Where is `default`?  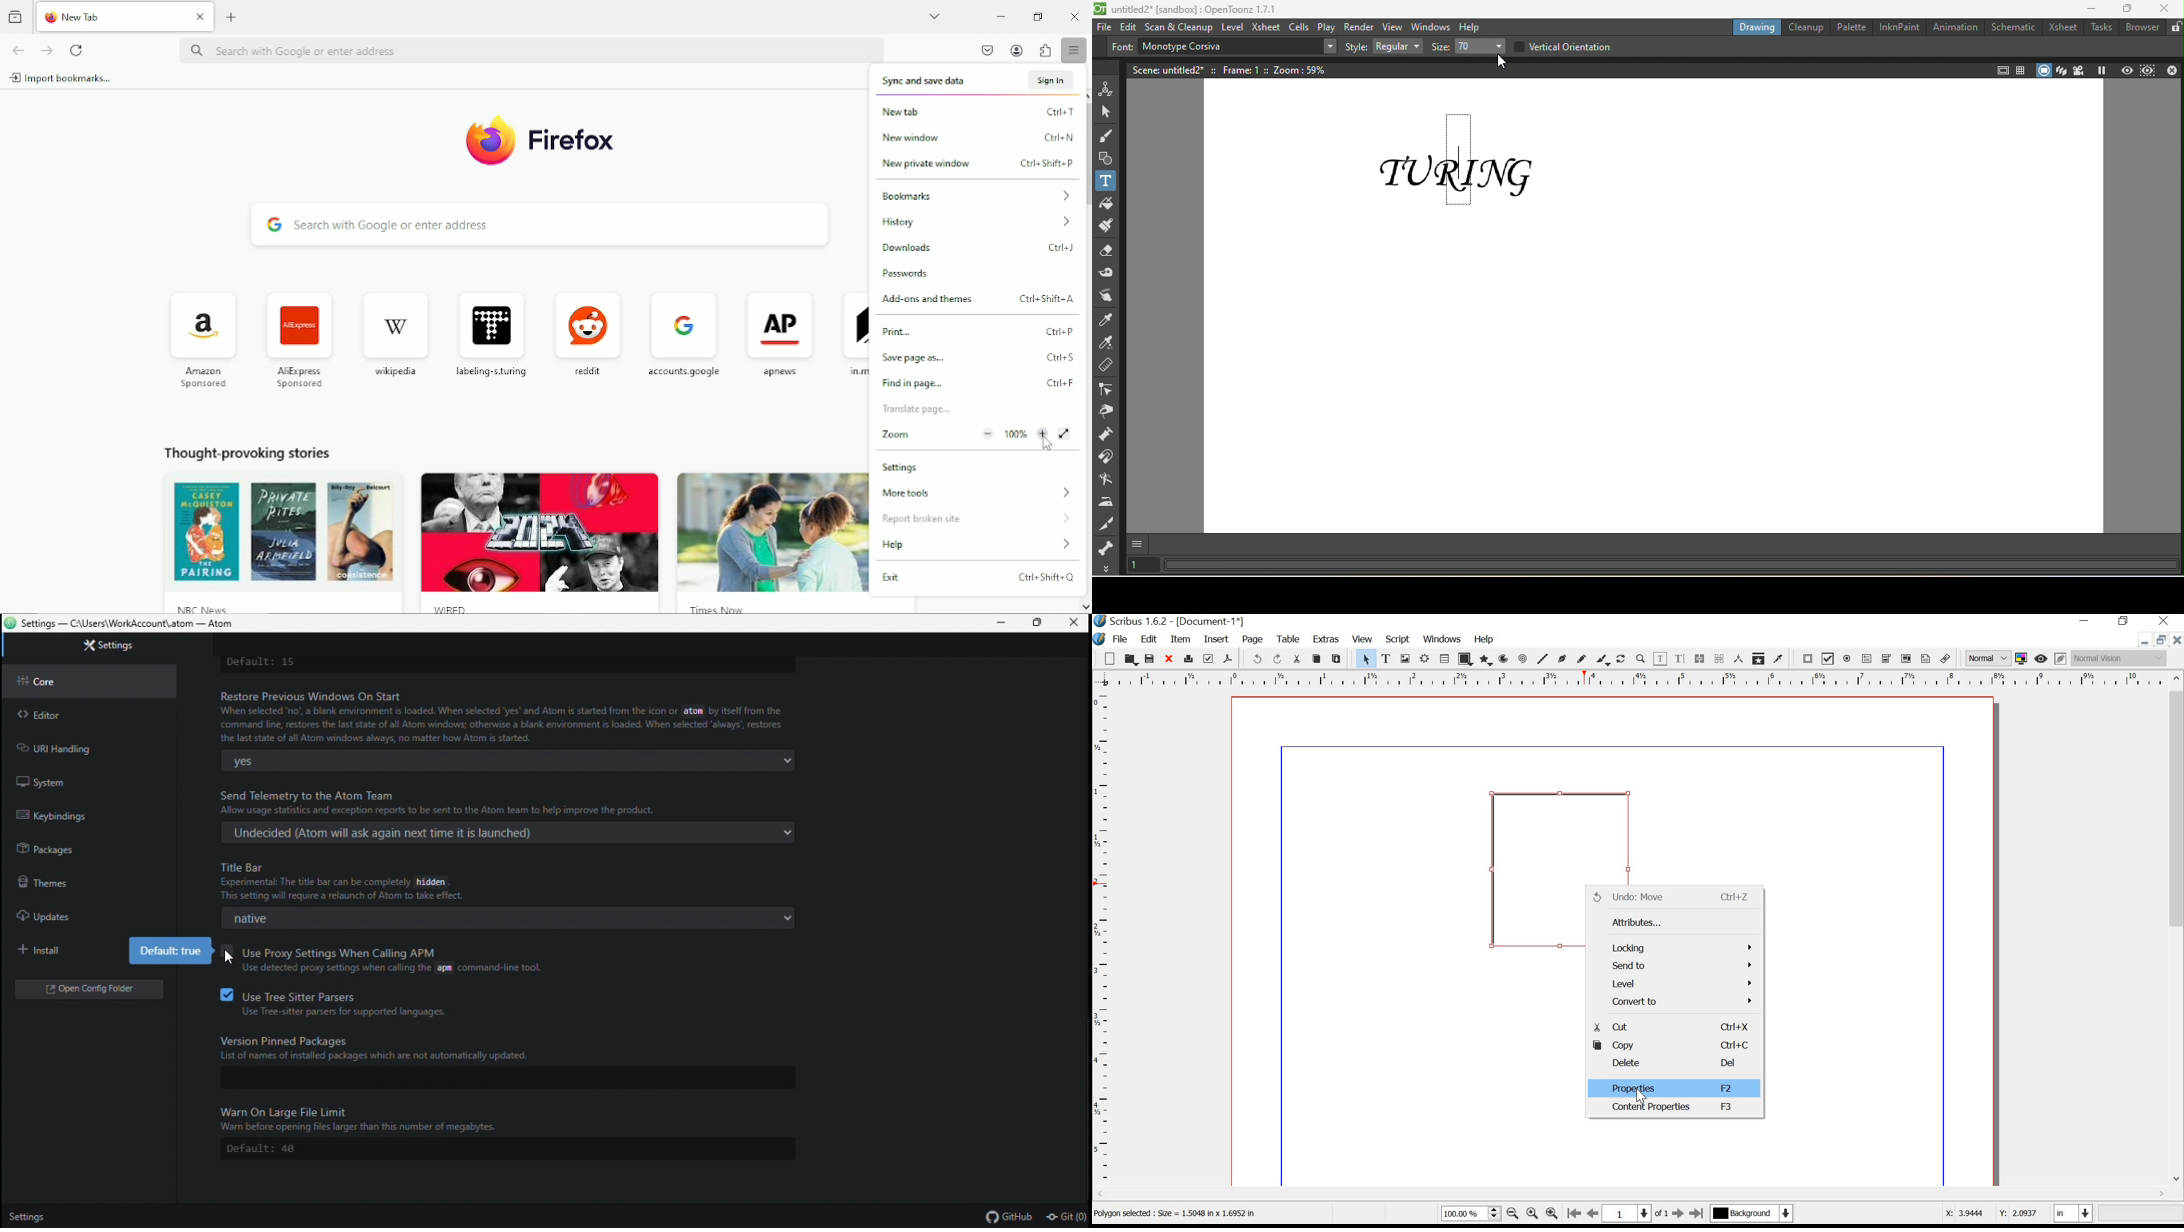 default is located at coordinates (495, 1149).